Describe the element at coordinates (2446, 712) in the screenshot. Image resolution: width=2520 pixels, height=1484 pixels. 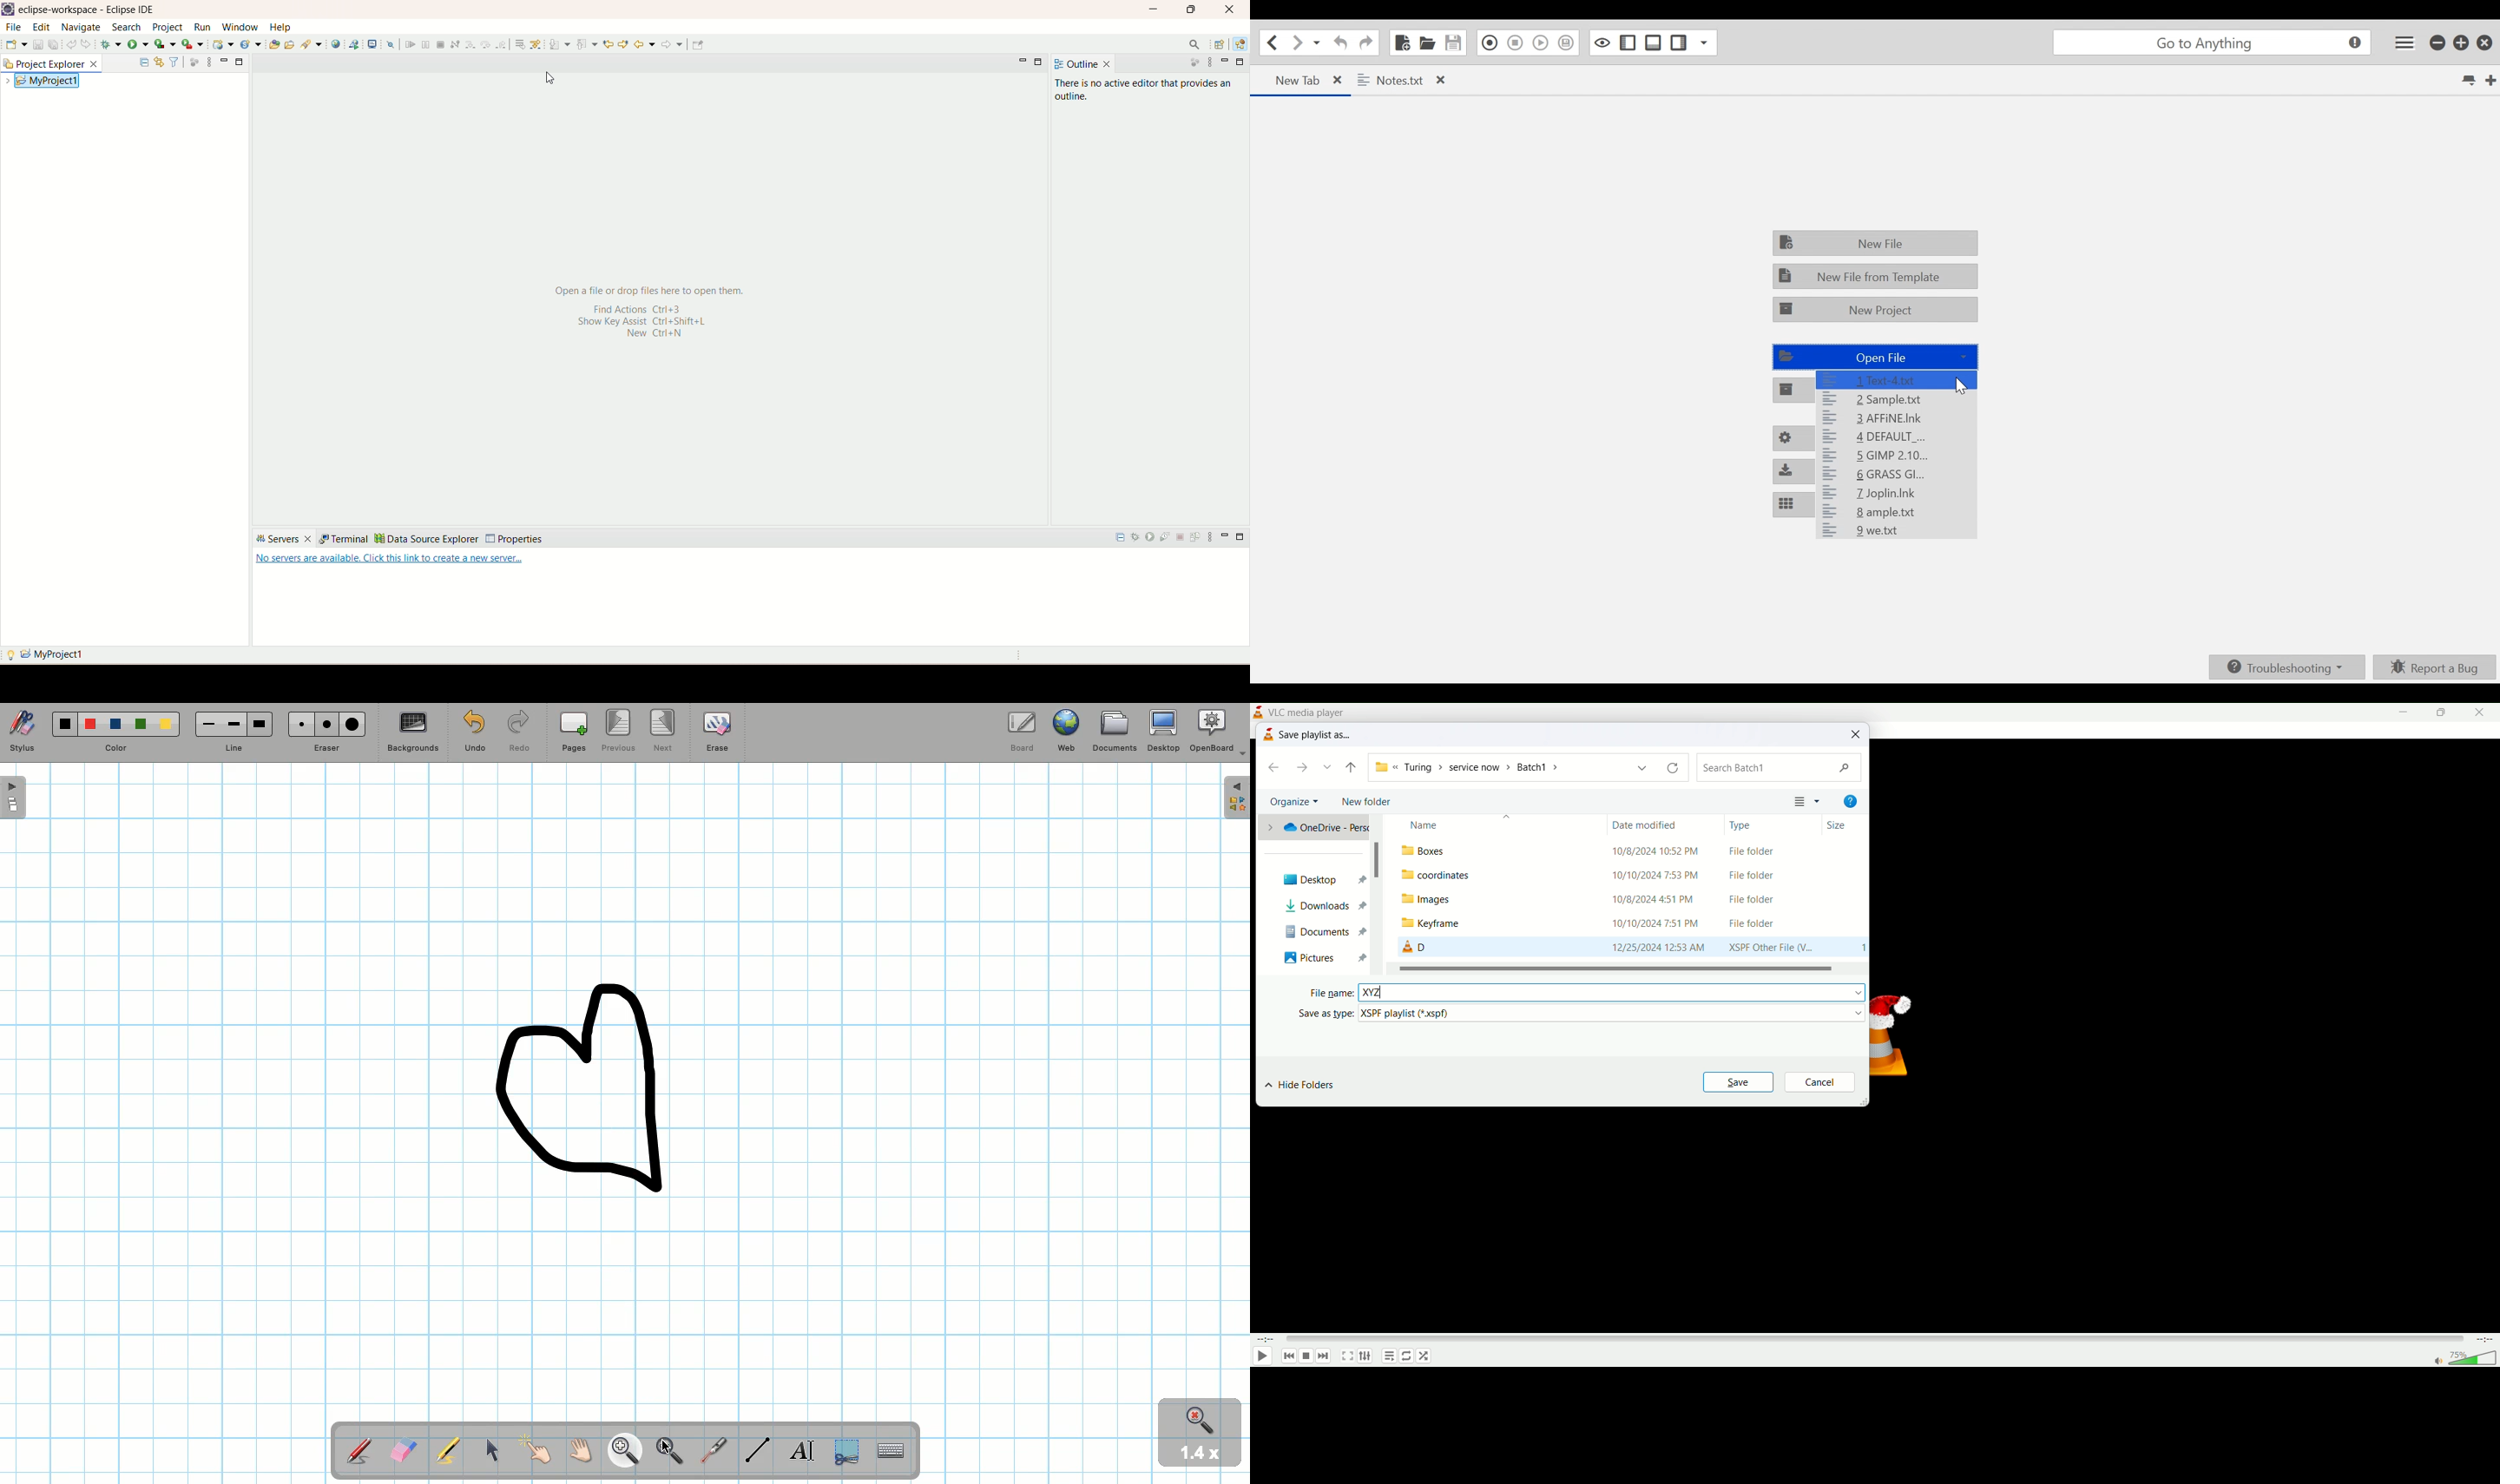
I see `maximize` at that location.